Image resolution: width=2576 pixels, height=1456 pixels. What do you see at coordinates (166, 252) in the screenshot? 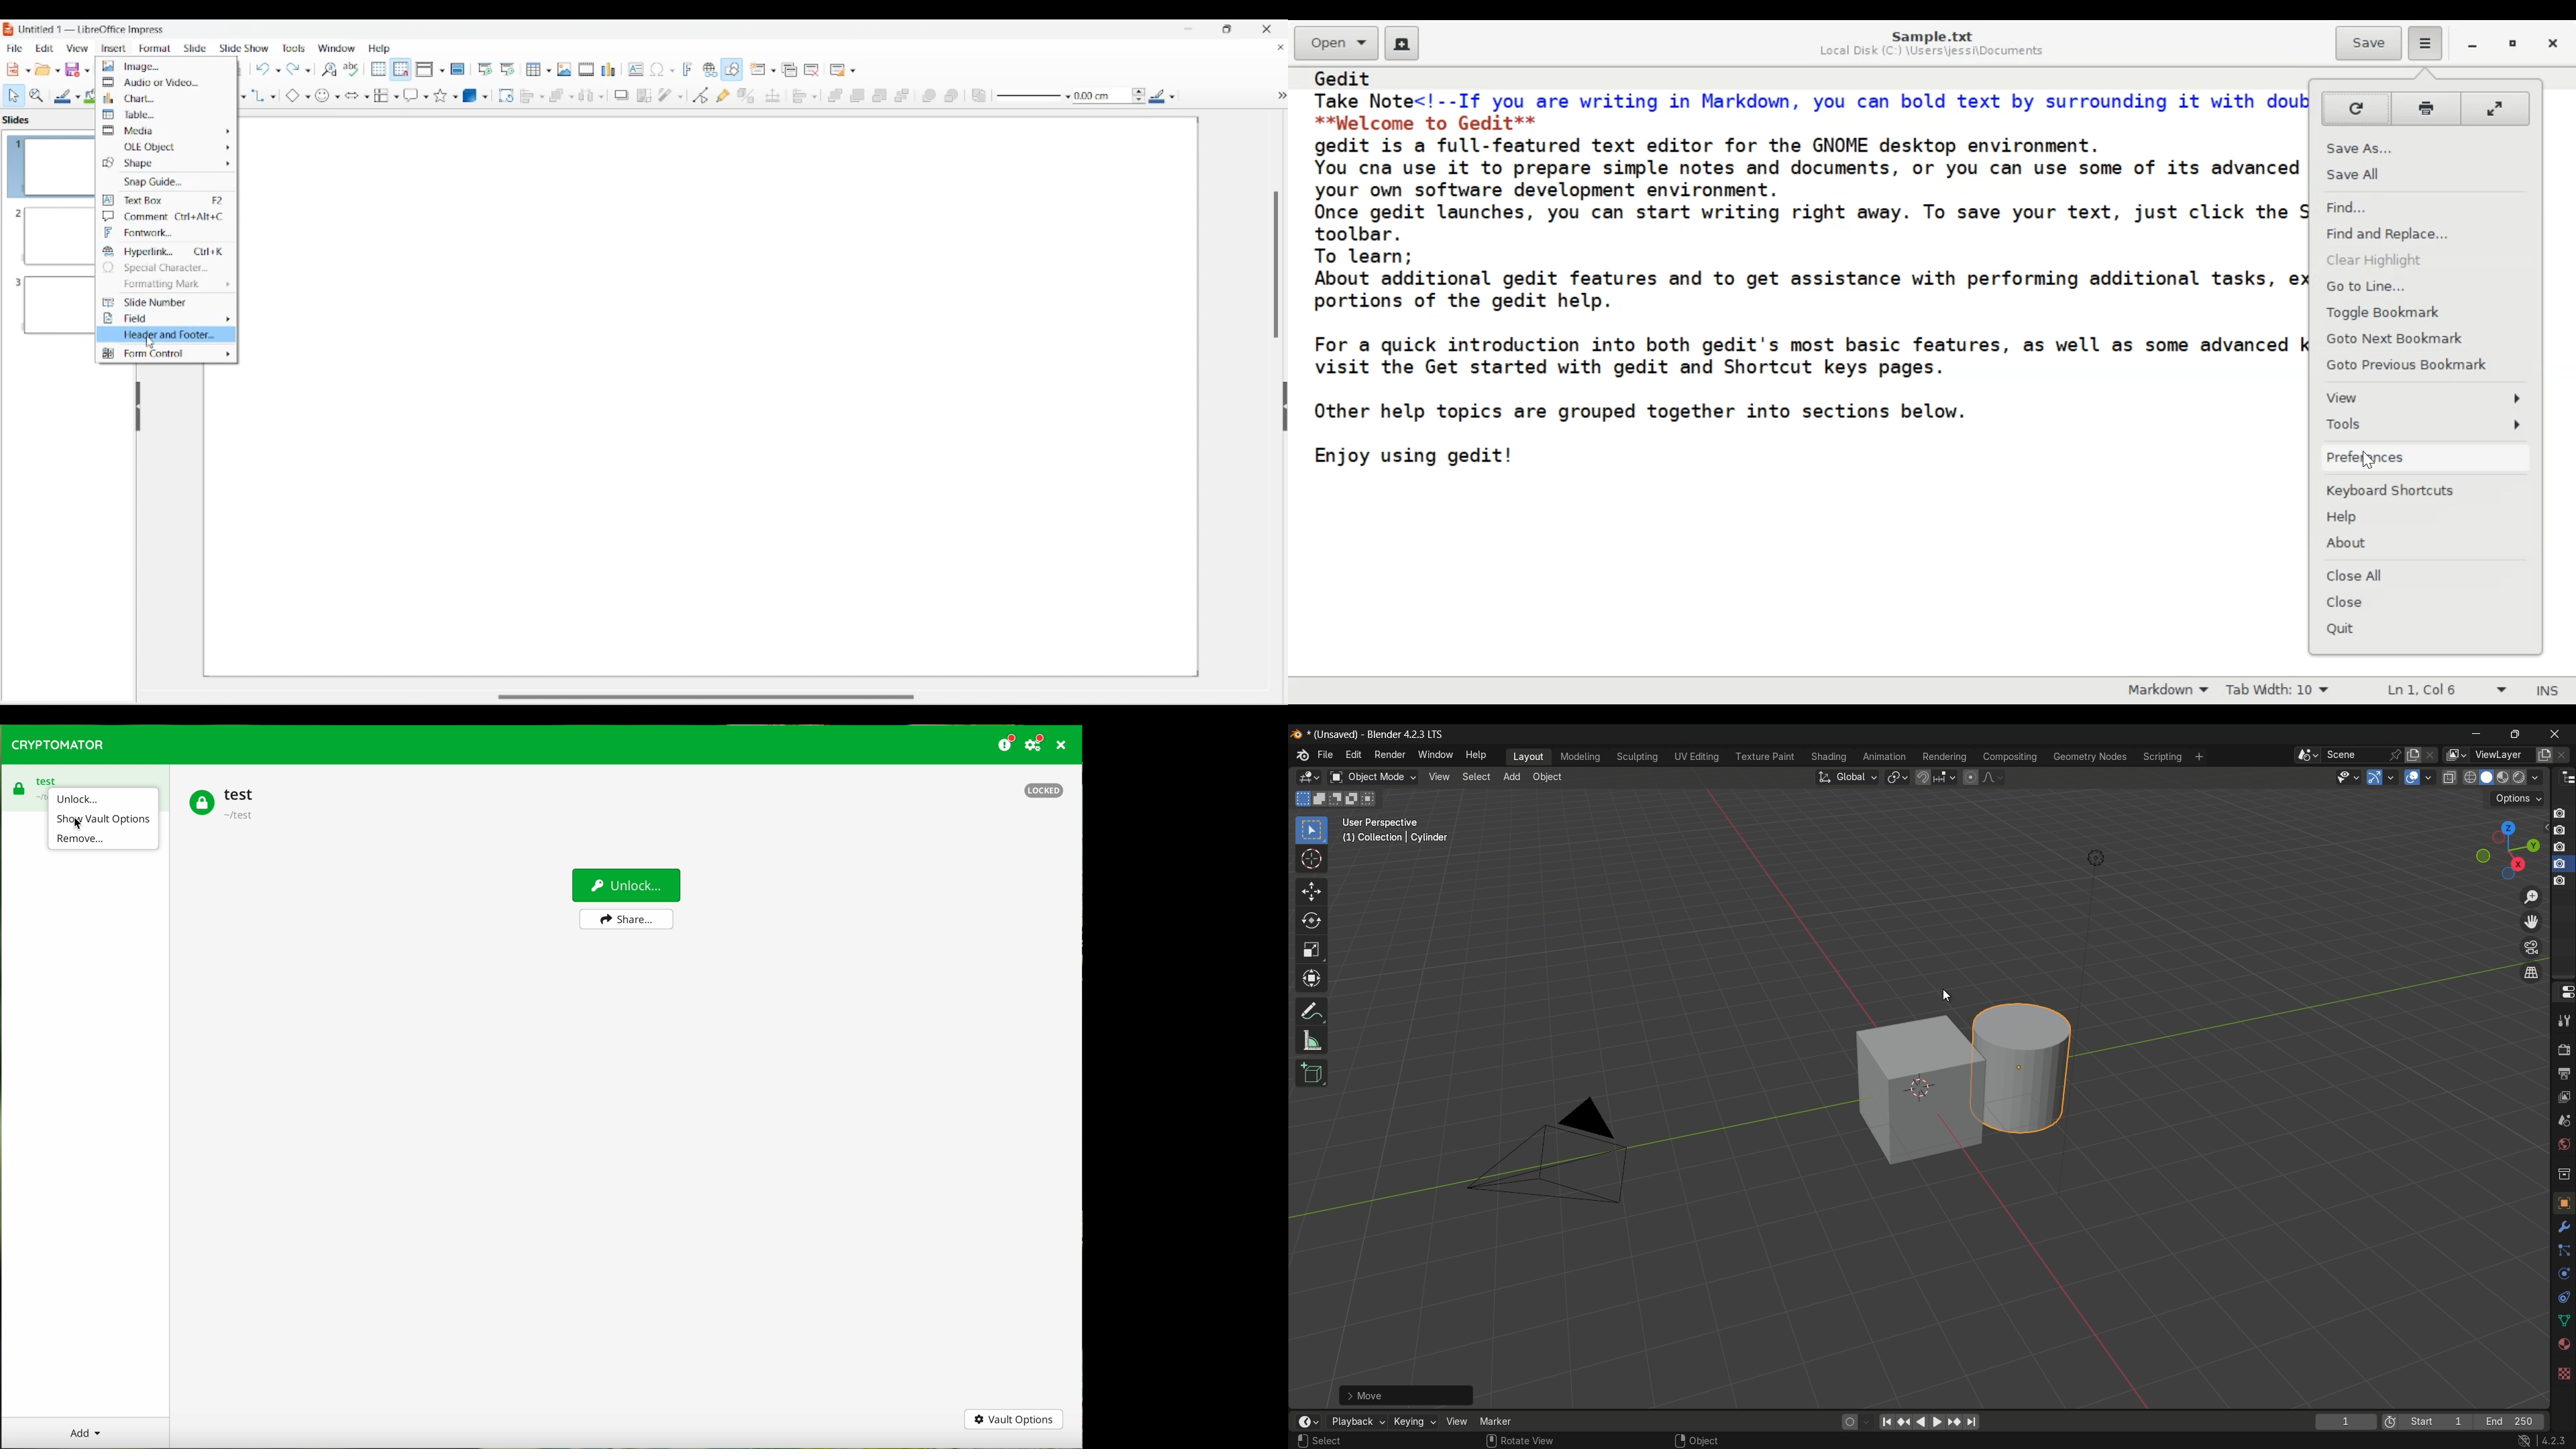
I see `Hyperlink` at bounding box center [166, 252].